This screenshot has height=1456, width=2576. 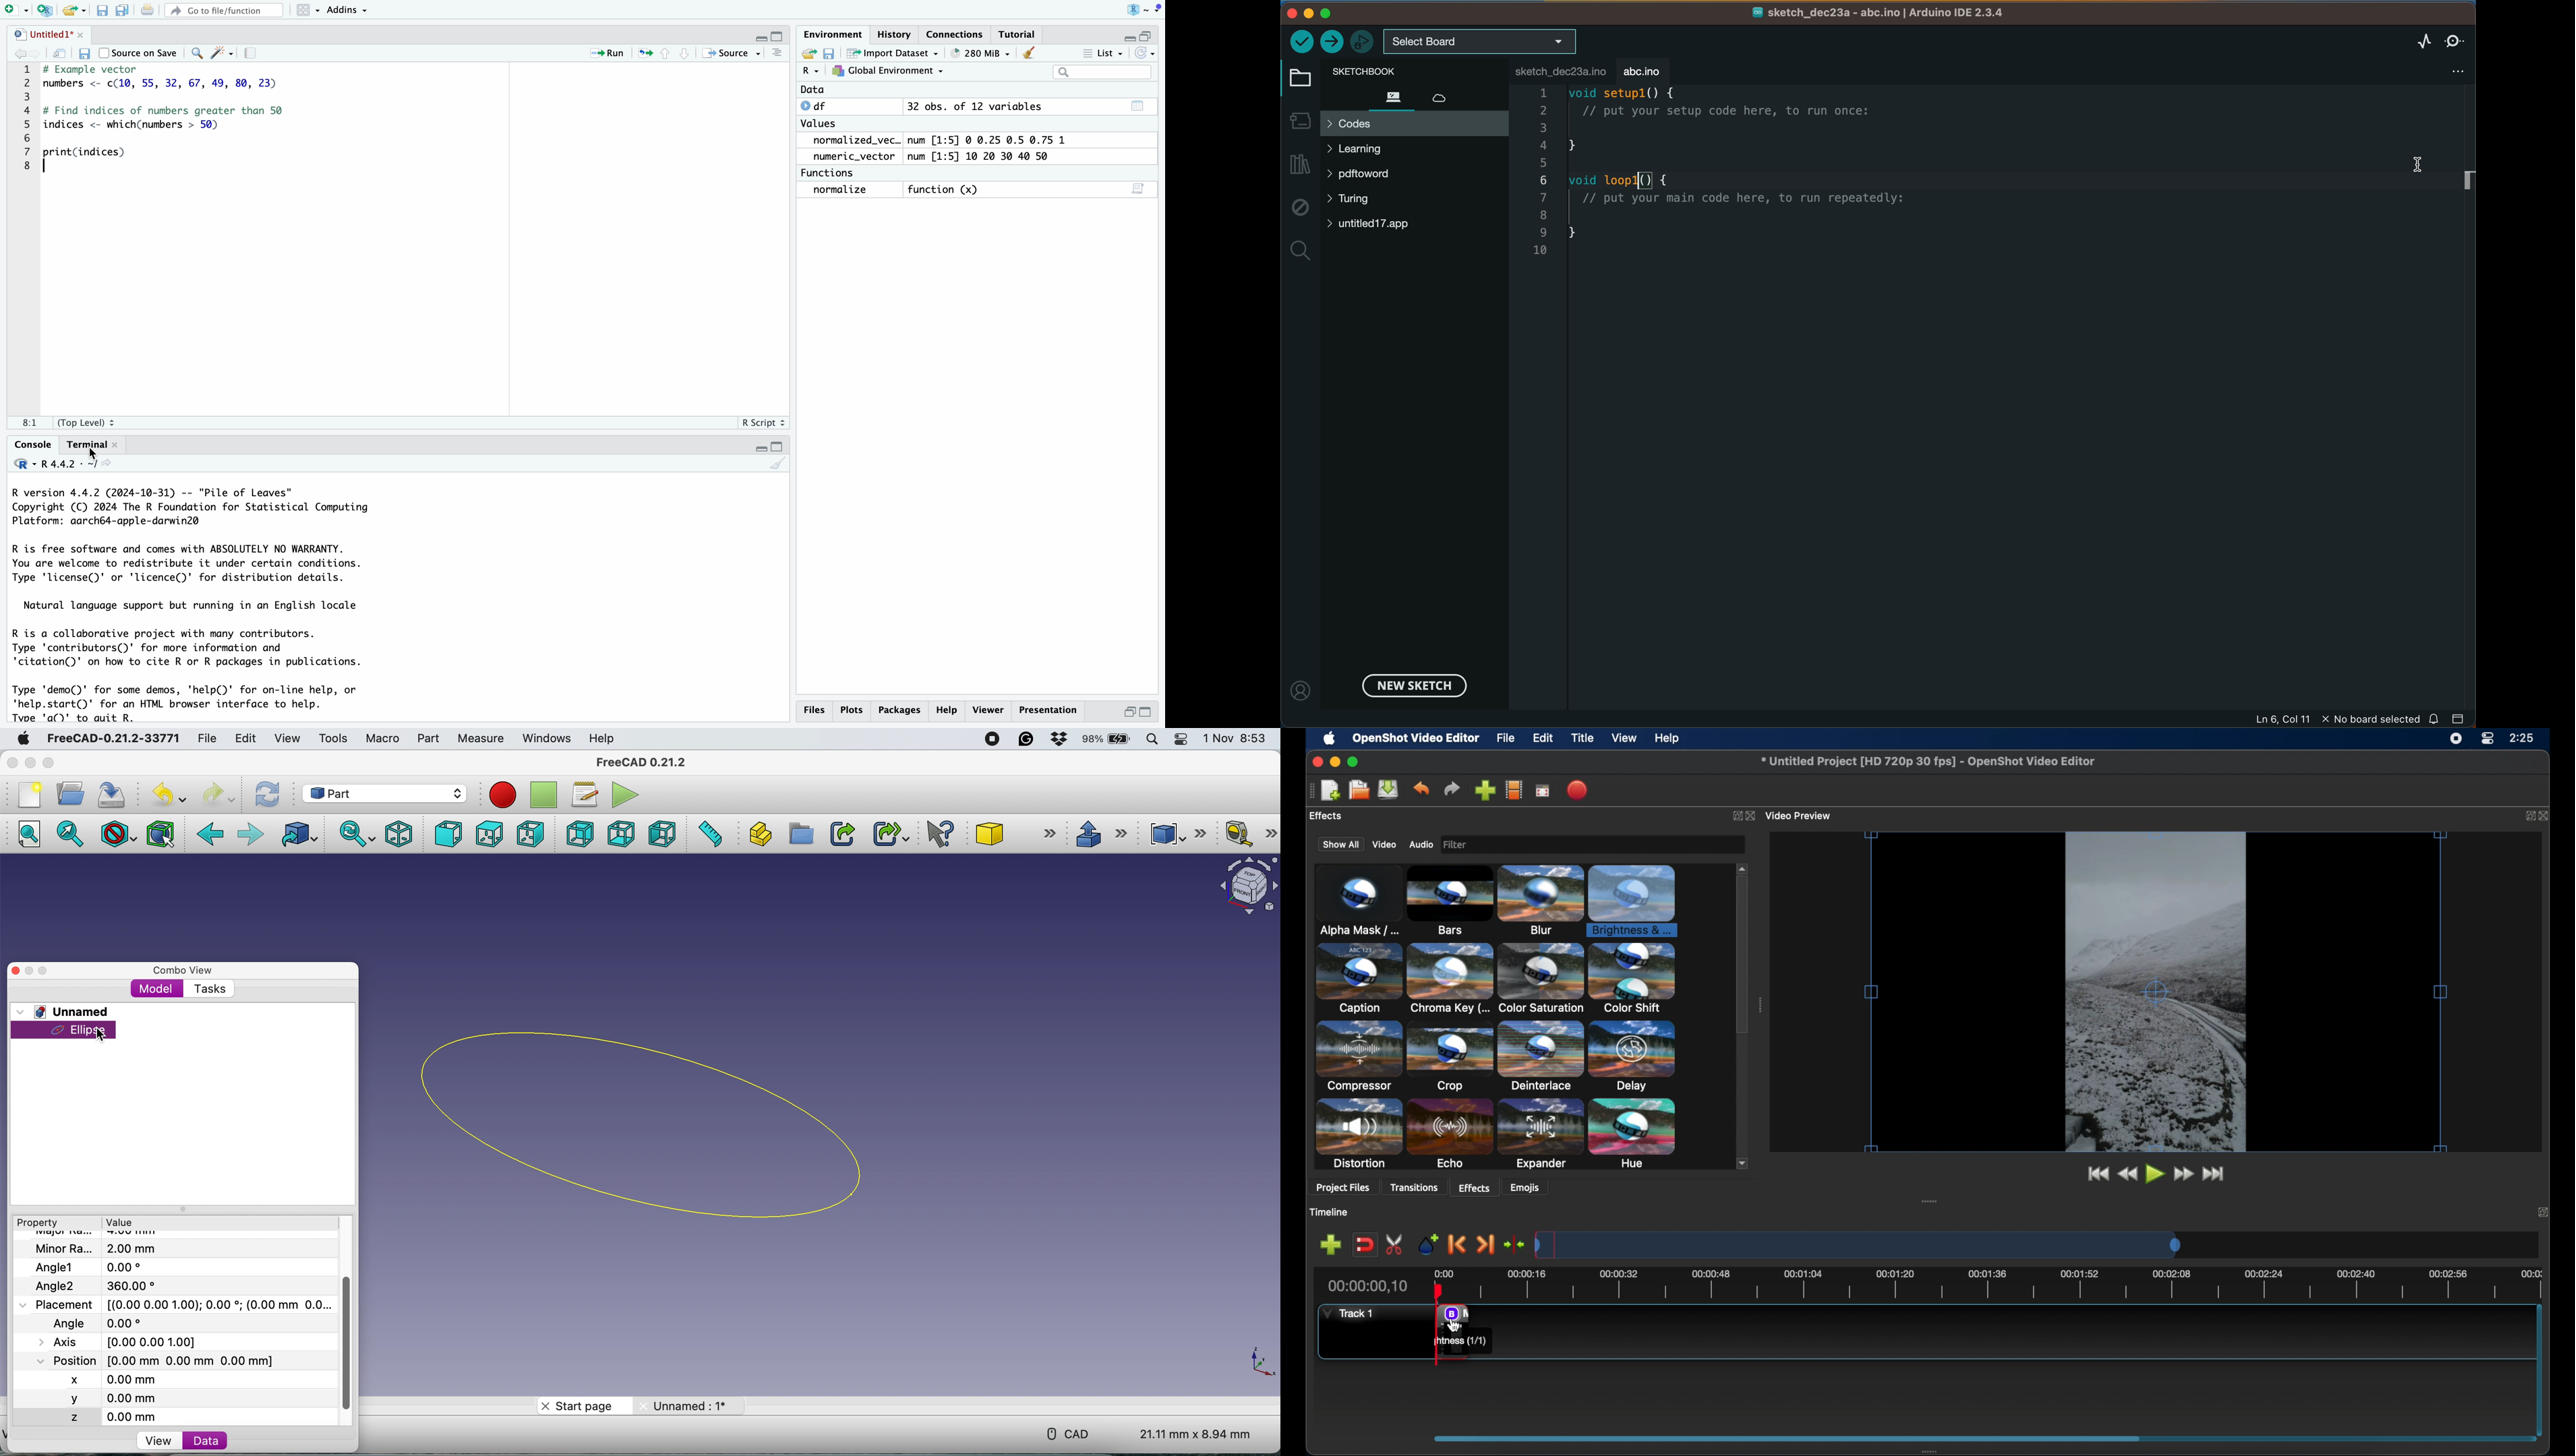 What do you see at coordinates (1462, 1341) in the screenshot?
I see `tooltip` at bounding box center [1462, 1341].